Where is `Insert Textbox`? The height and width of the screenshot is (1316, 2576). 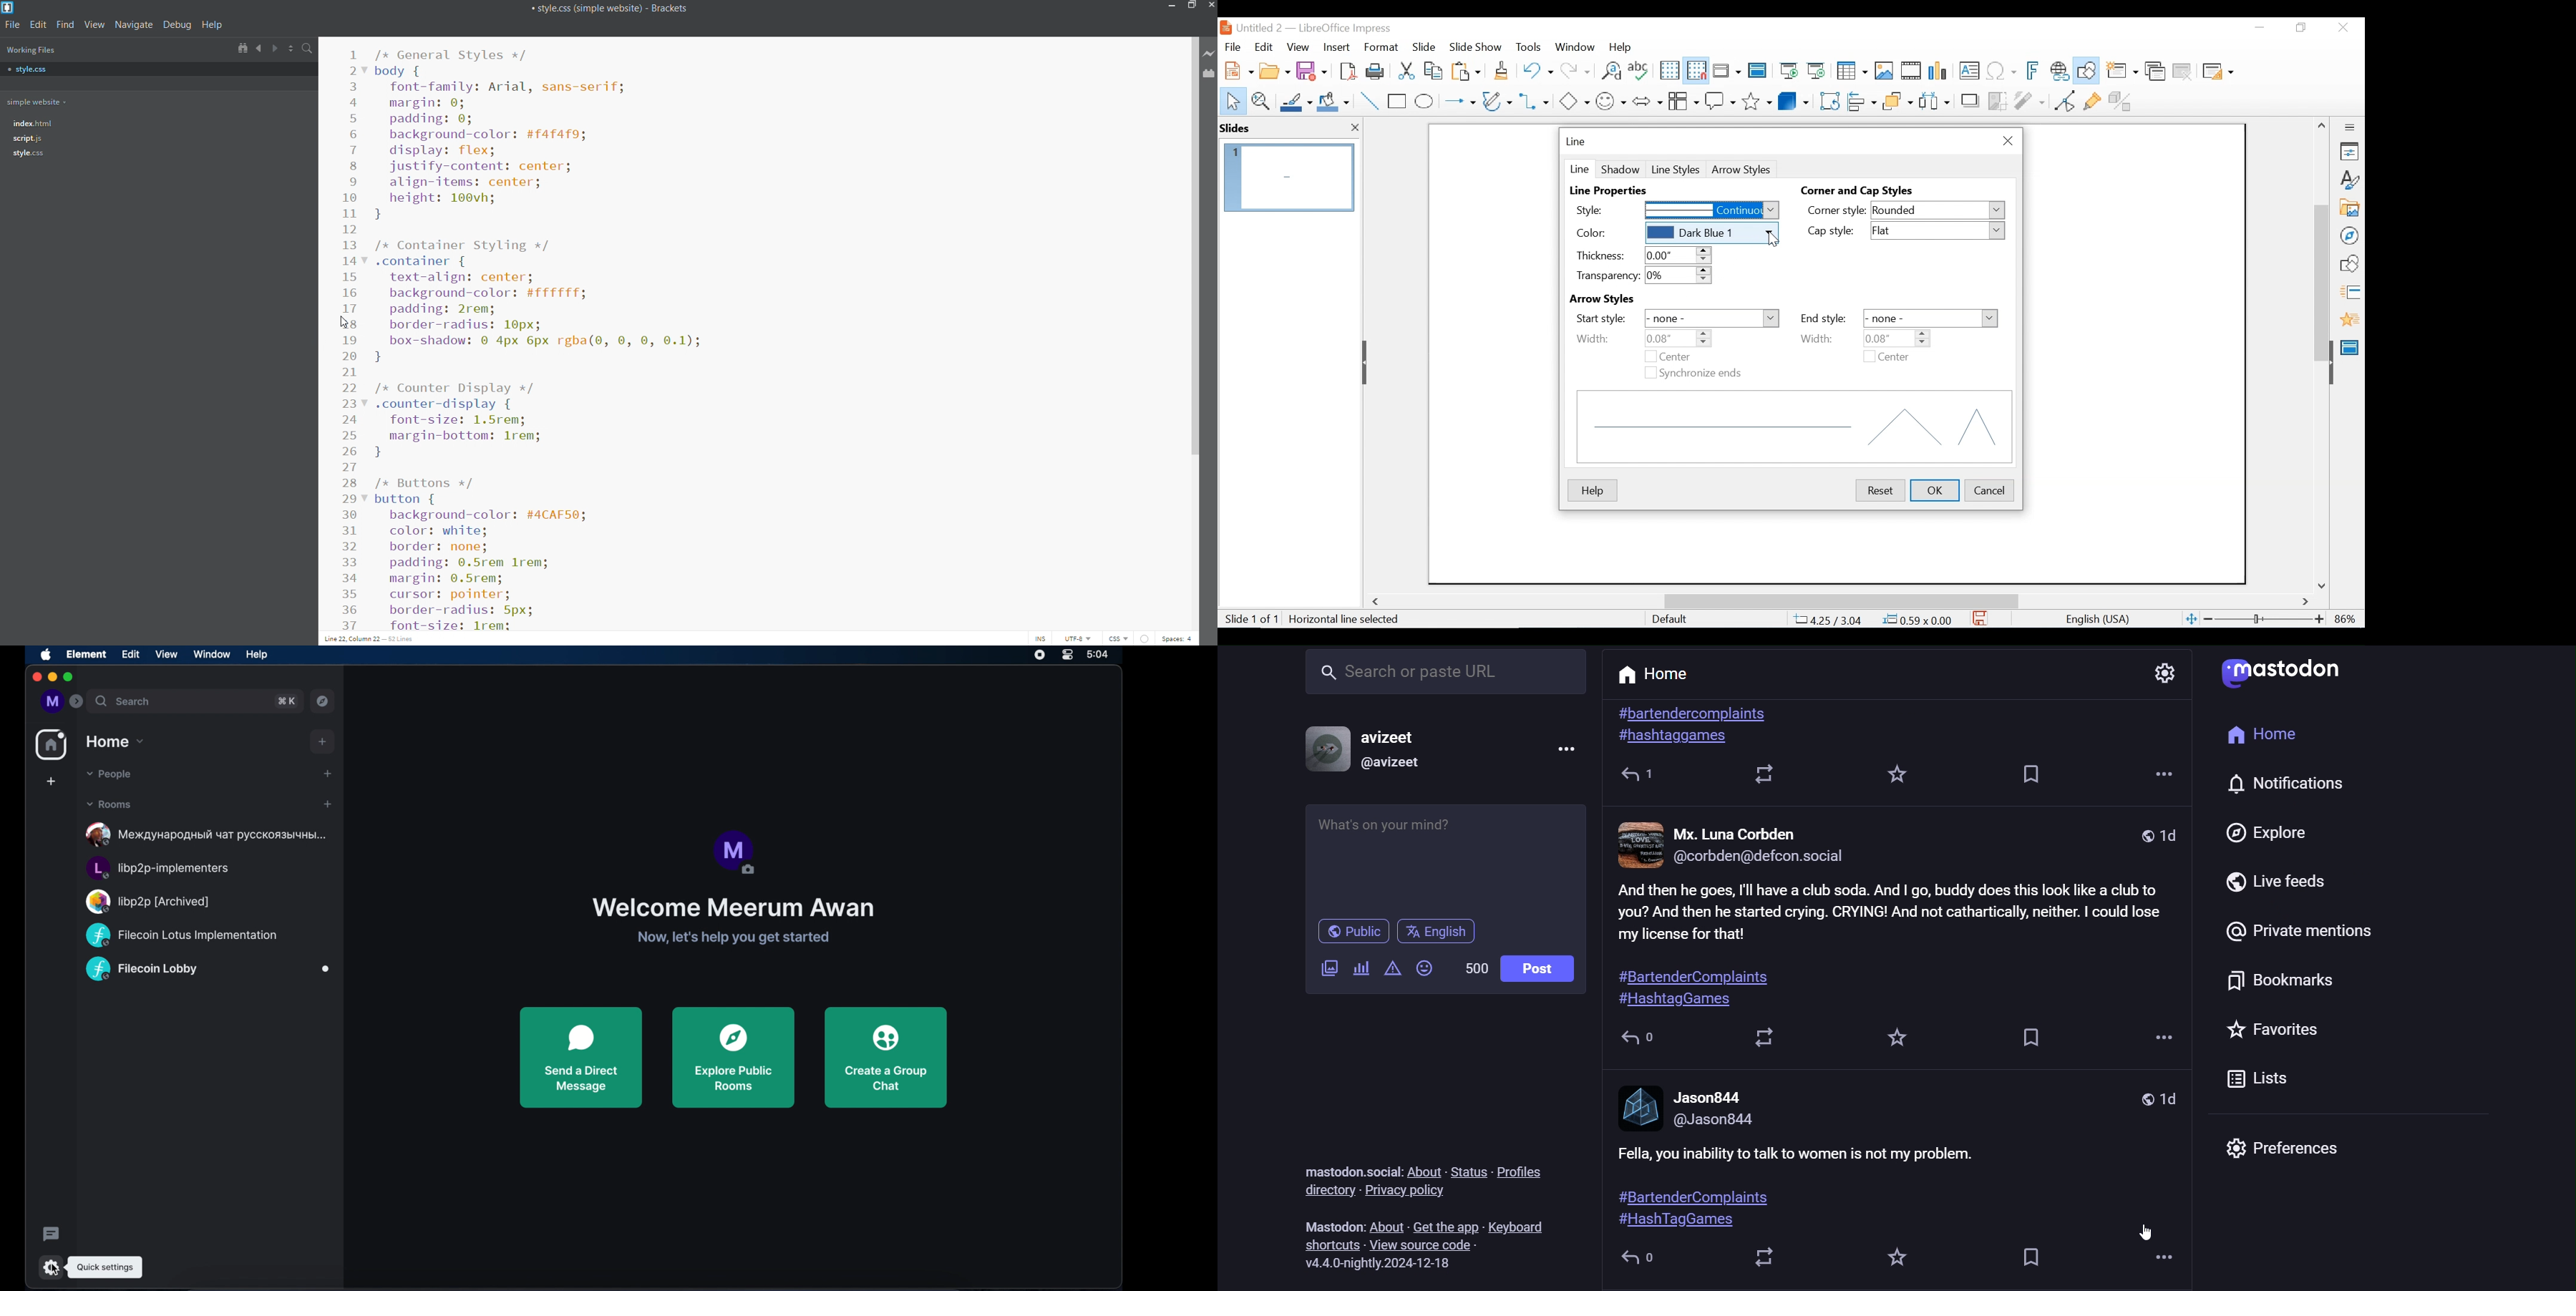
Insert Textbox is located at coordinates (1968, 72).